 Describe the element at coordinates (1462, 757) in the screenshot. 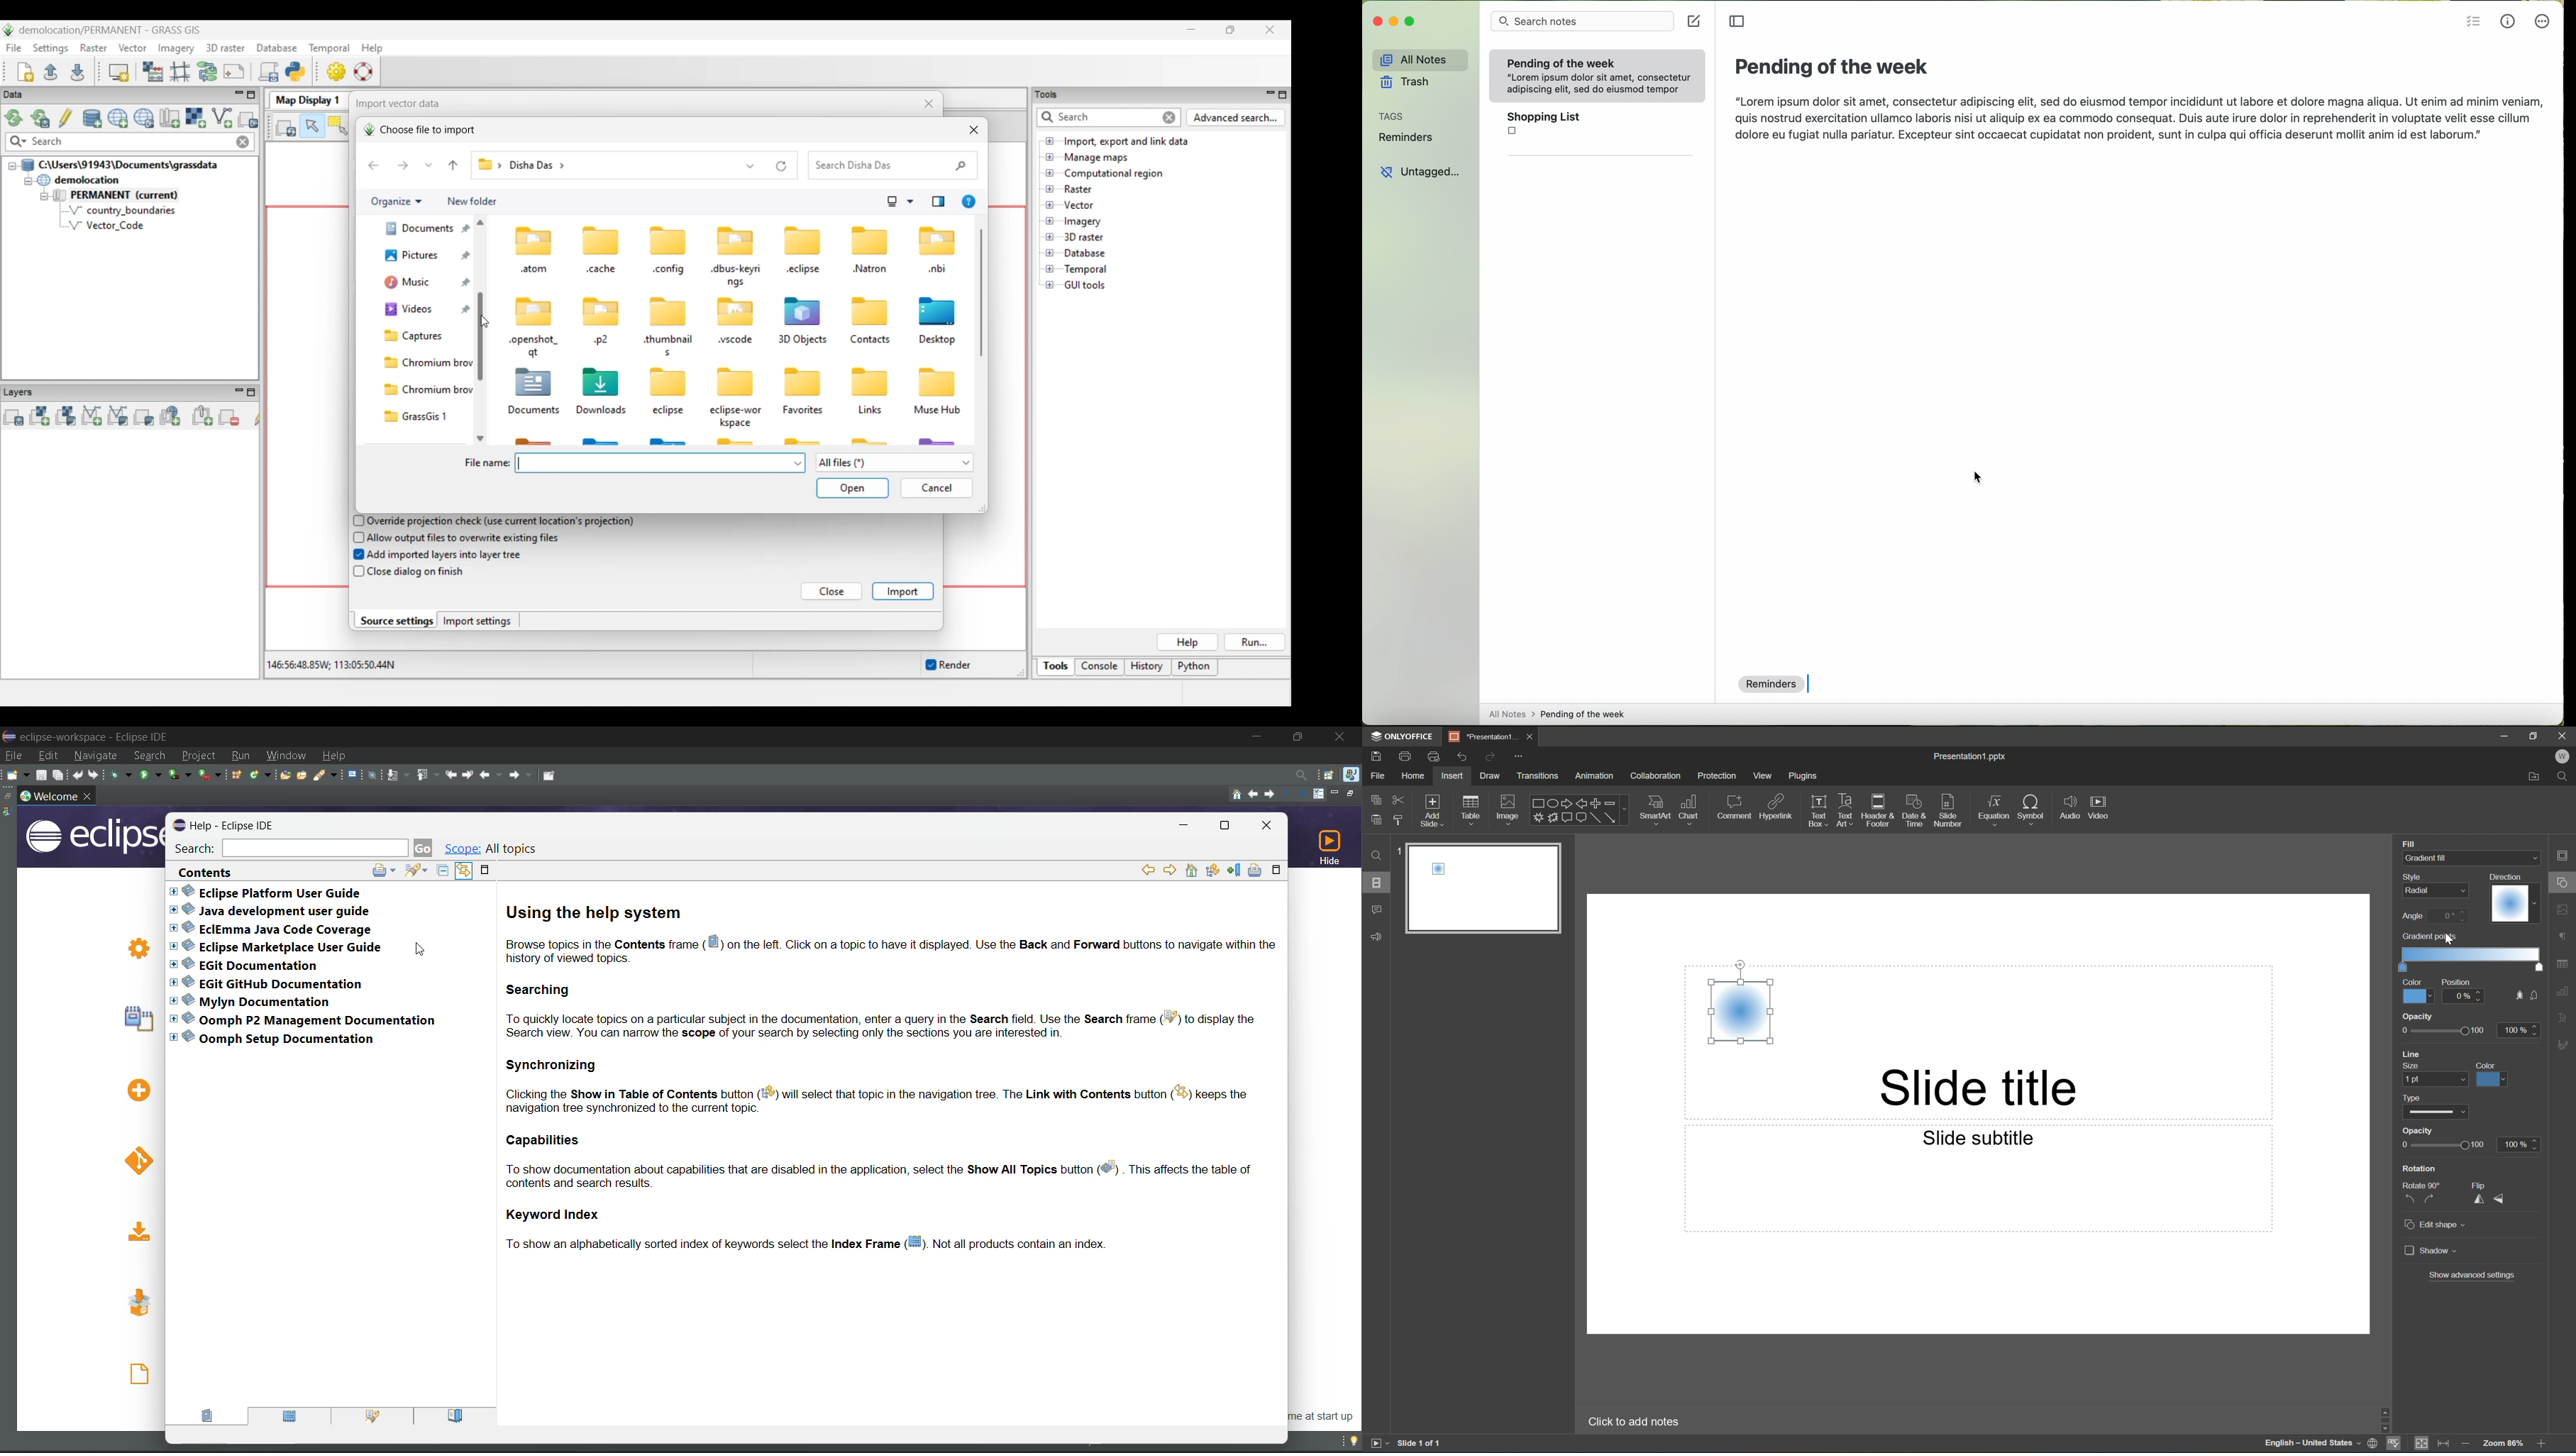

I see `Undo` at that location.